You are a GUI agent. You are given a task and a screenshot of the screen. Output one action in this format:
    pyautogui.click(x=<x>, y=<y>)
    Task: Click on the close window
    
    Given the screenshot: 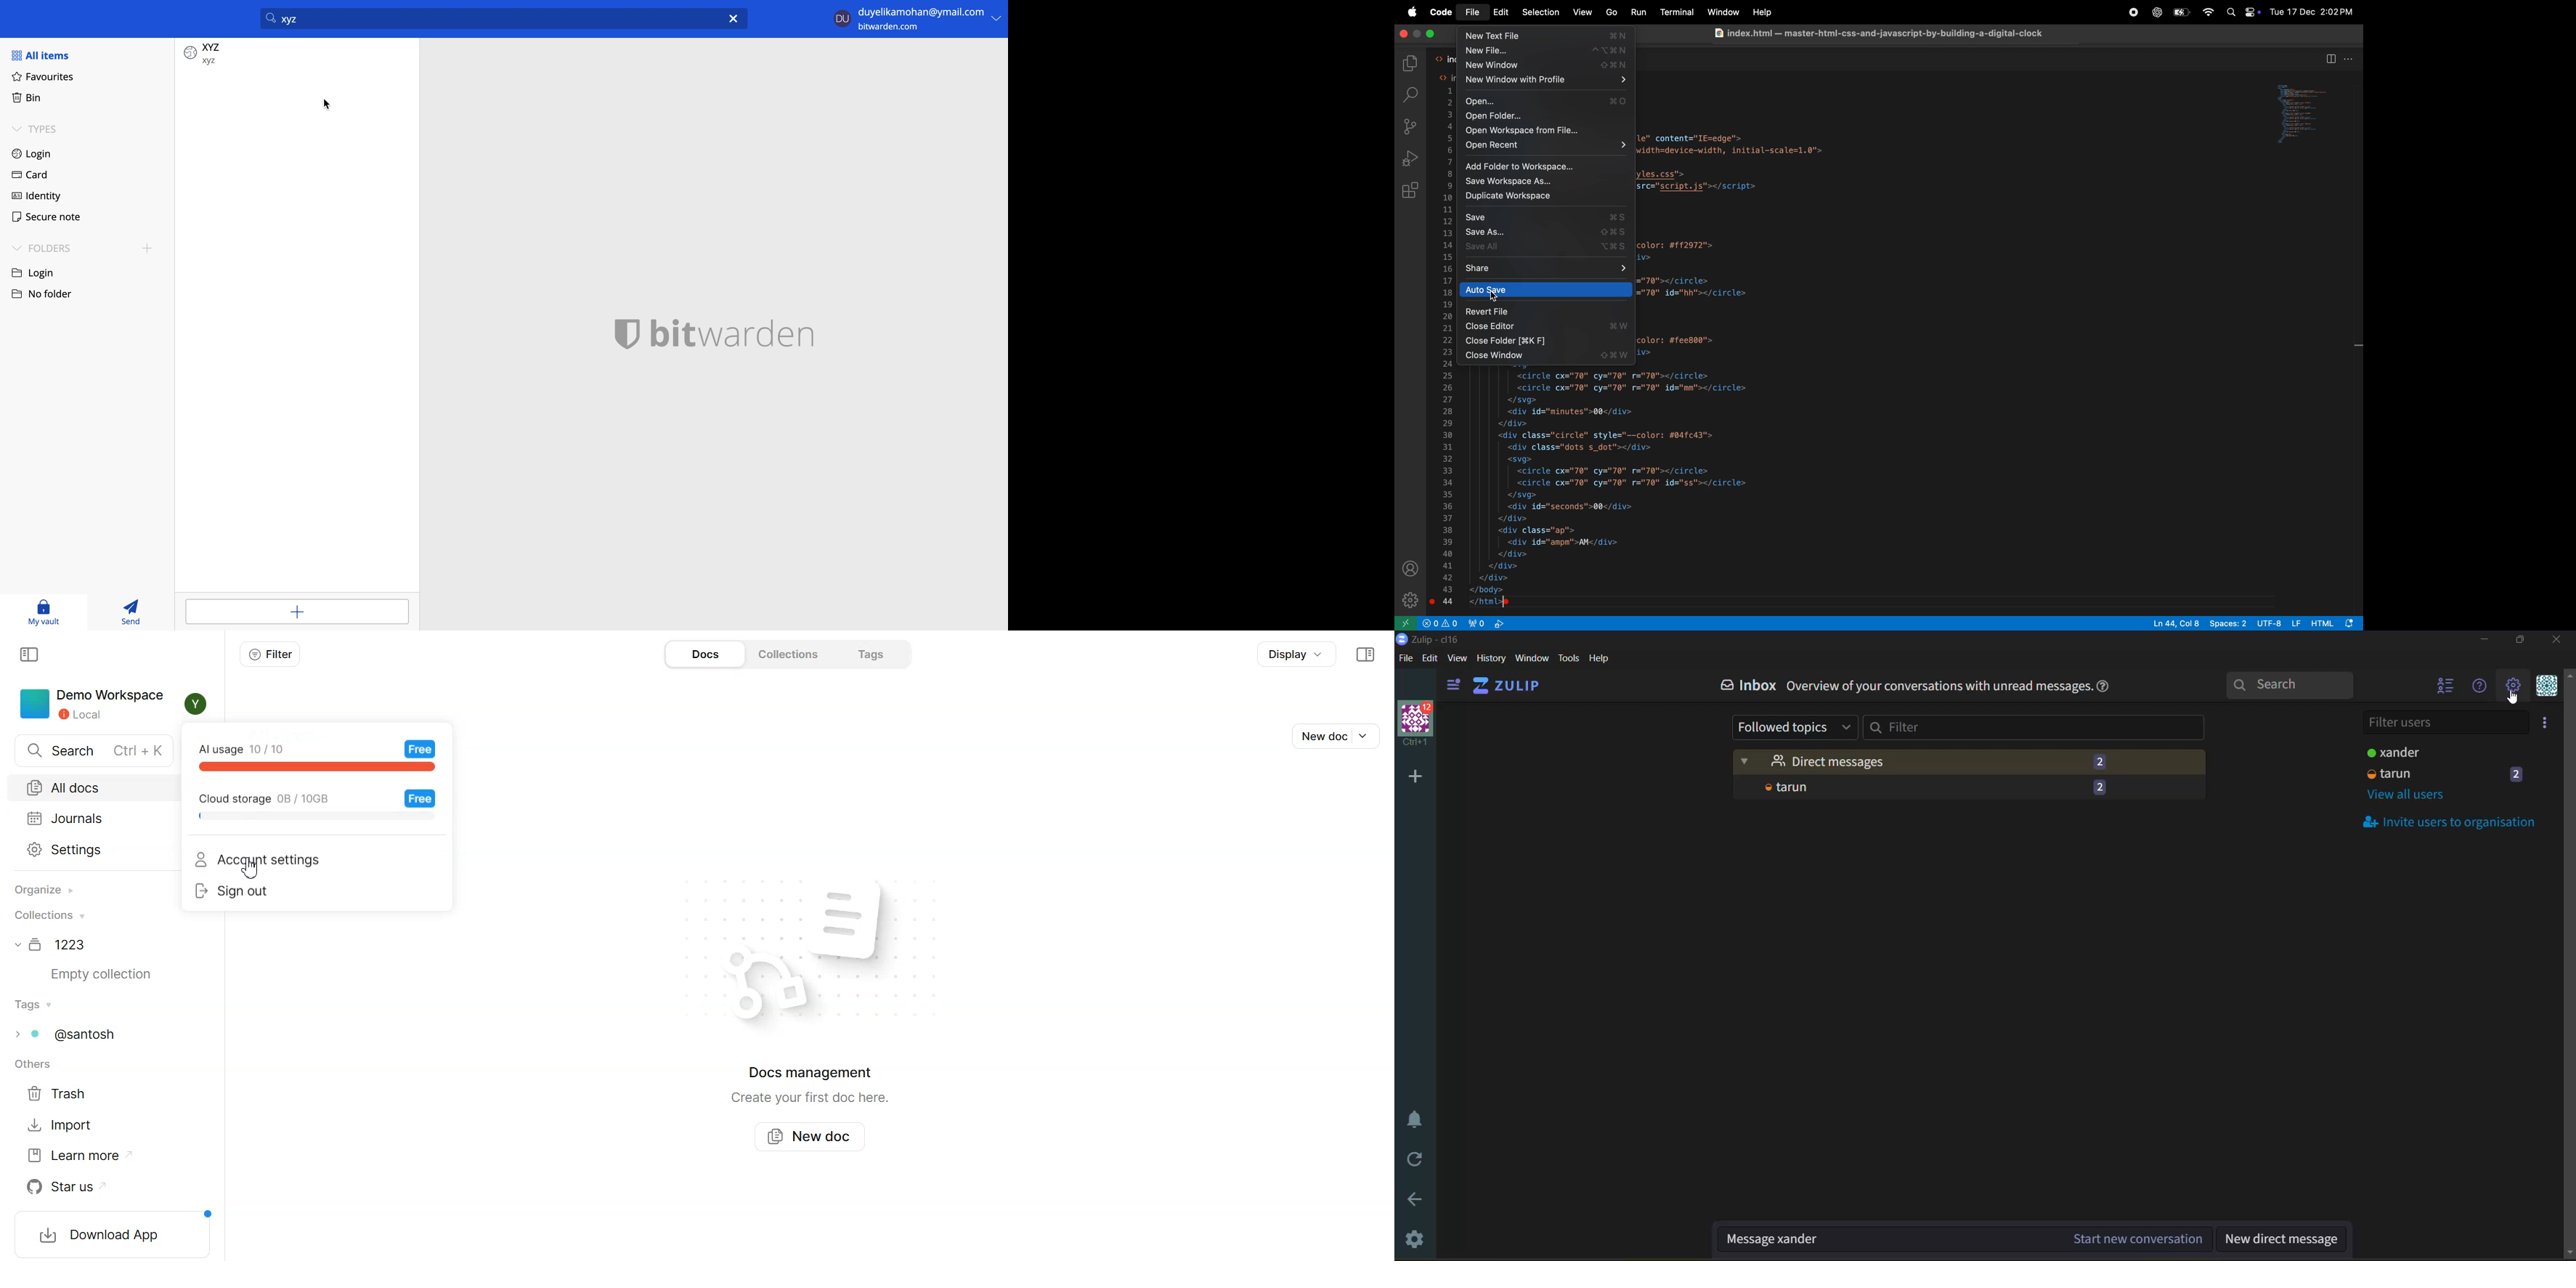 What is the action you would take?
    pyautogui.click(x=1548, y=356)
    